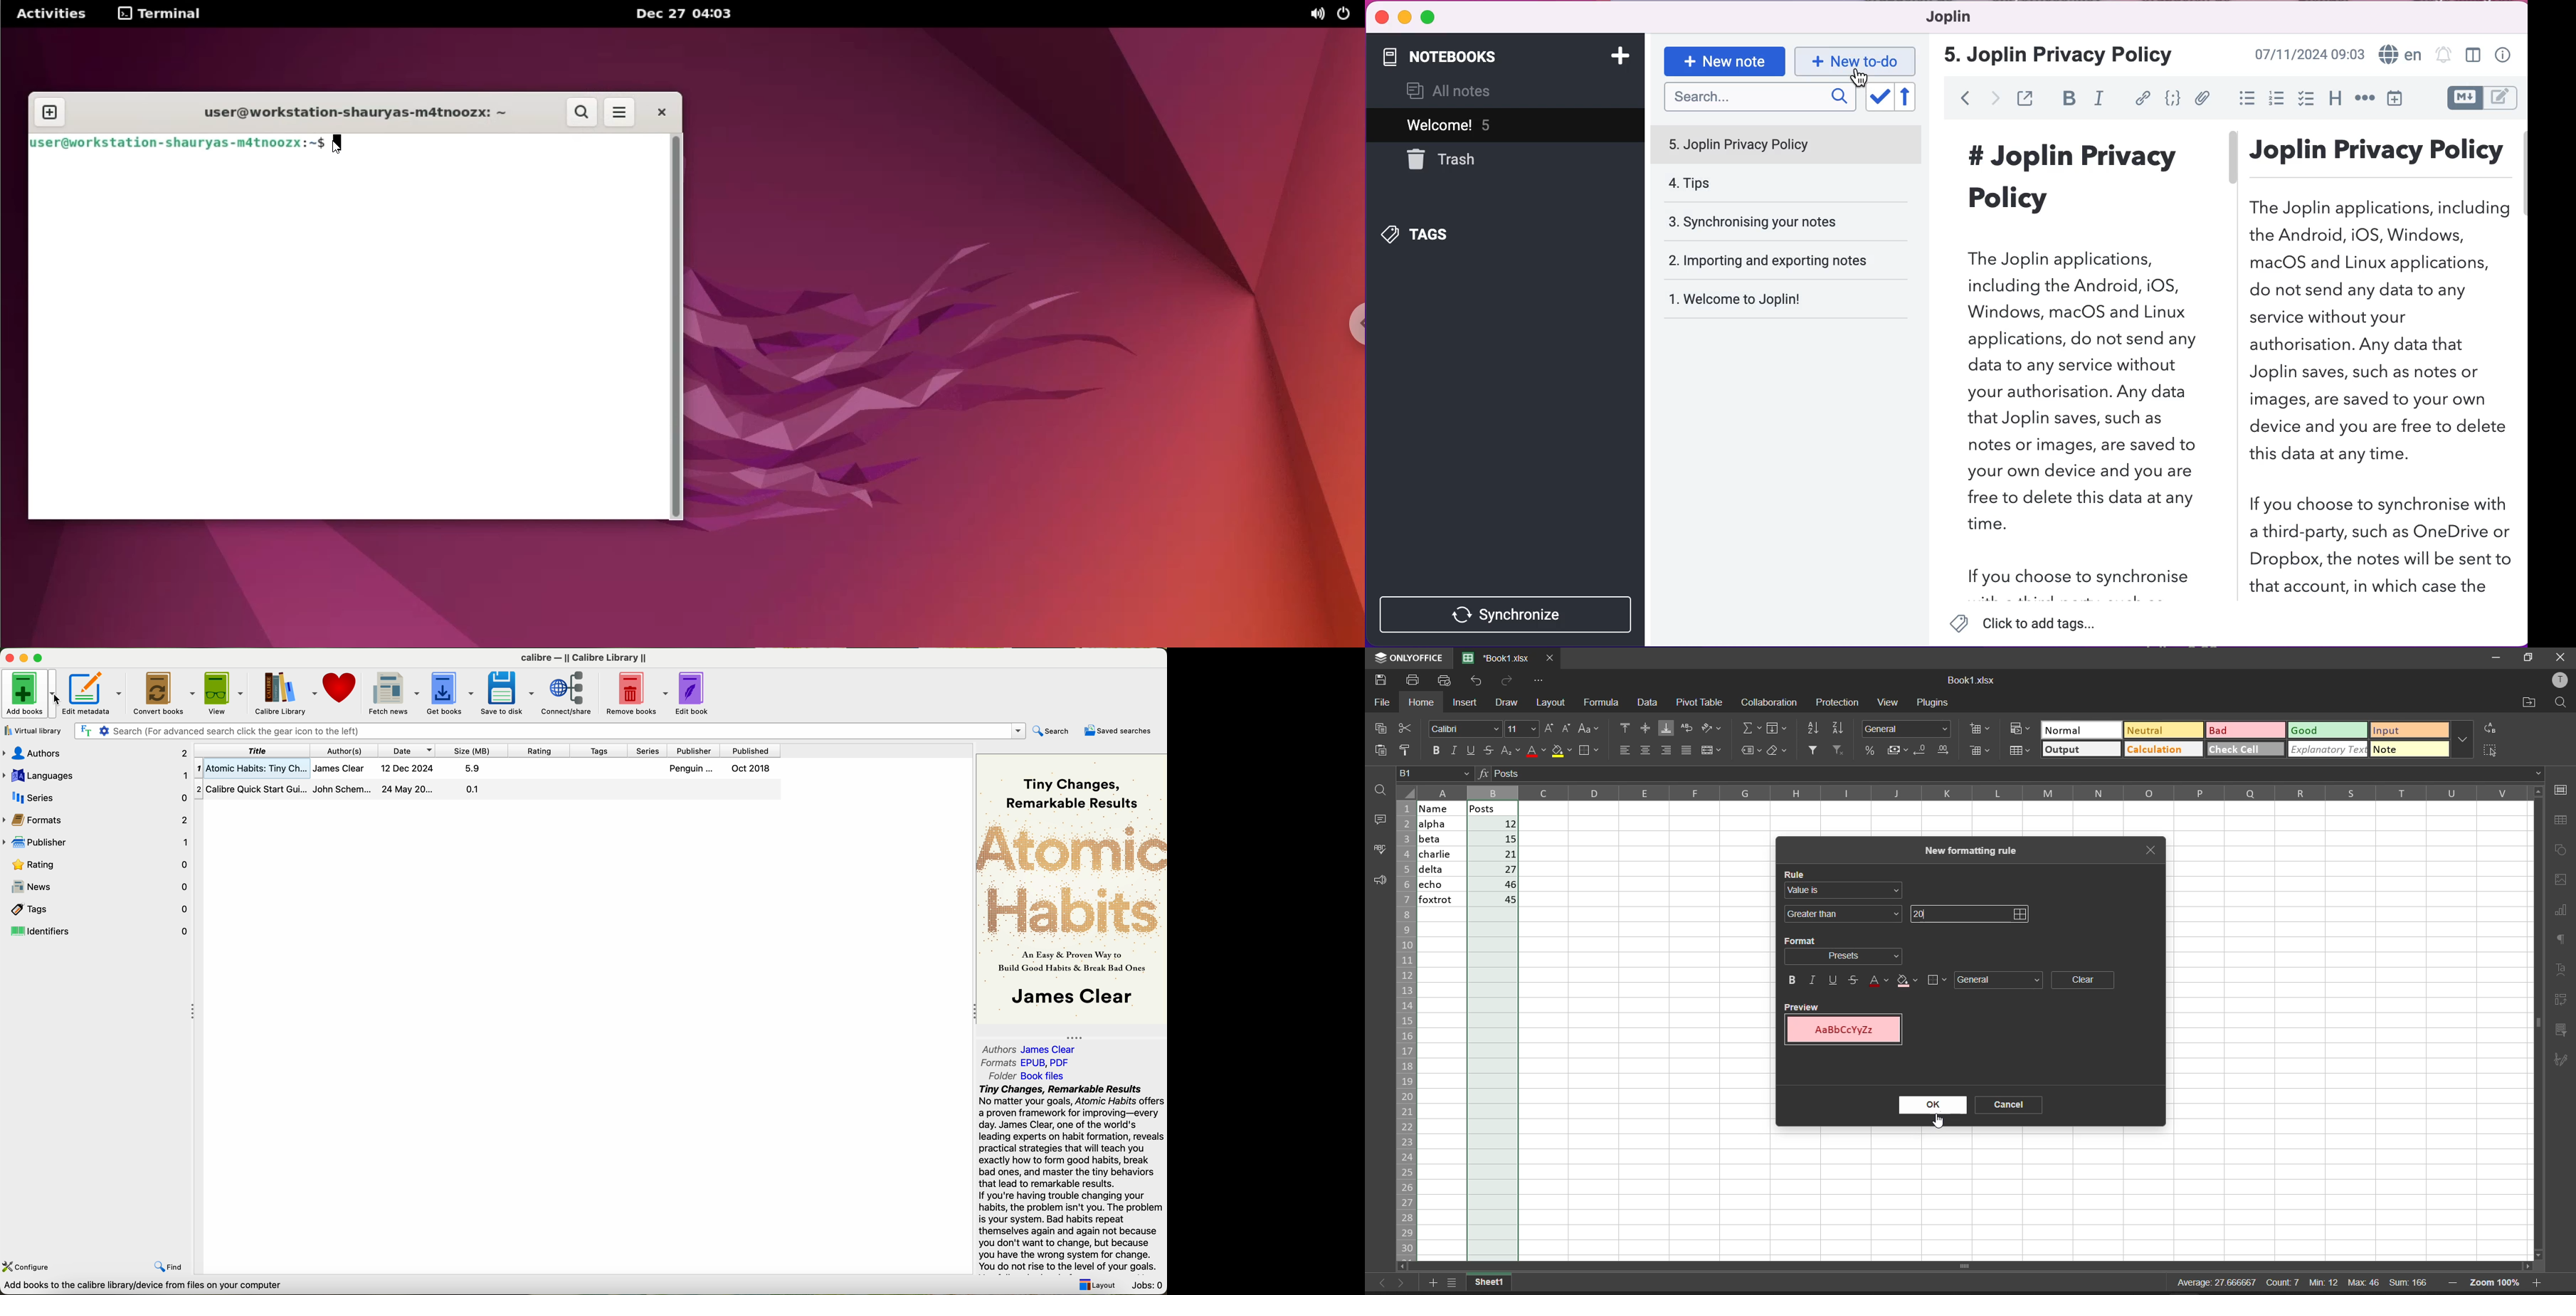  I want to click on percent style, so click(1870, 752).